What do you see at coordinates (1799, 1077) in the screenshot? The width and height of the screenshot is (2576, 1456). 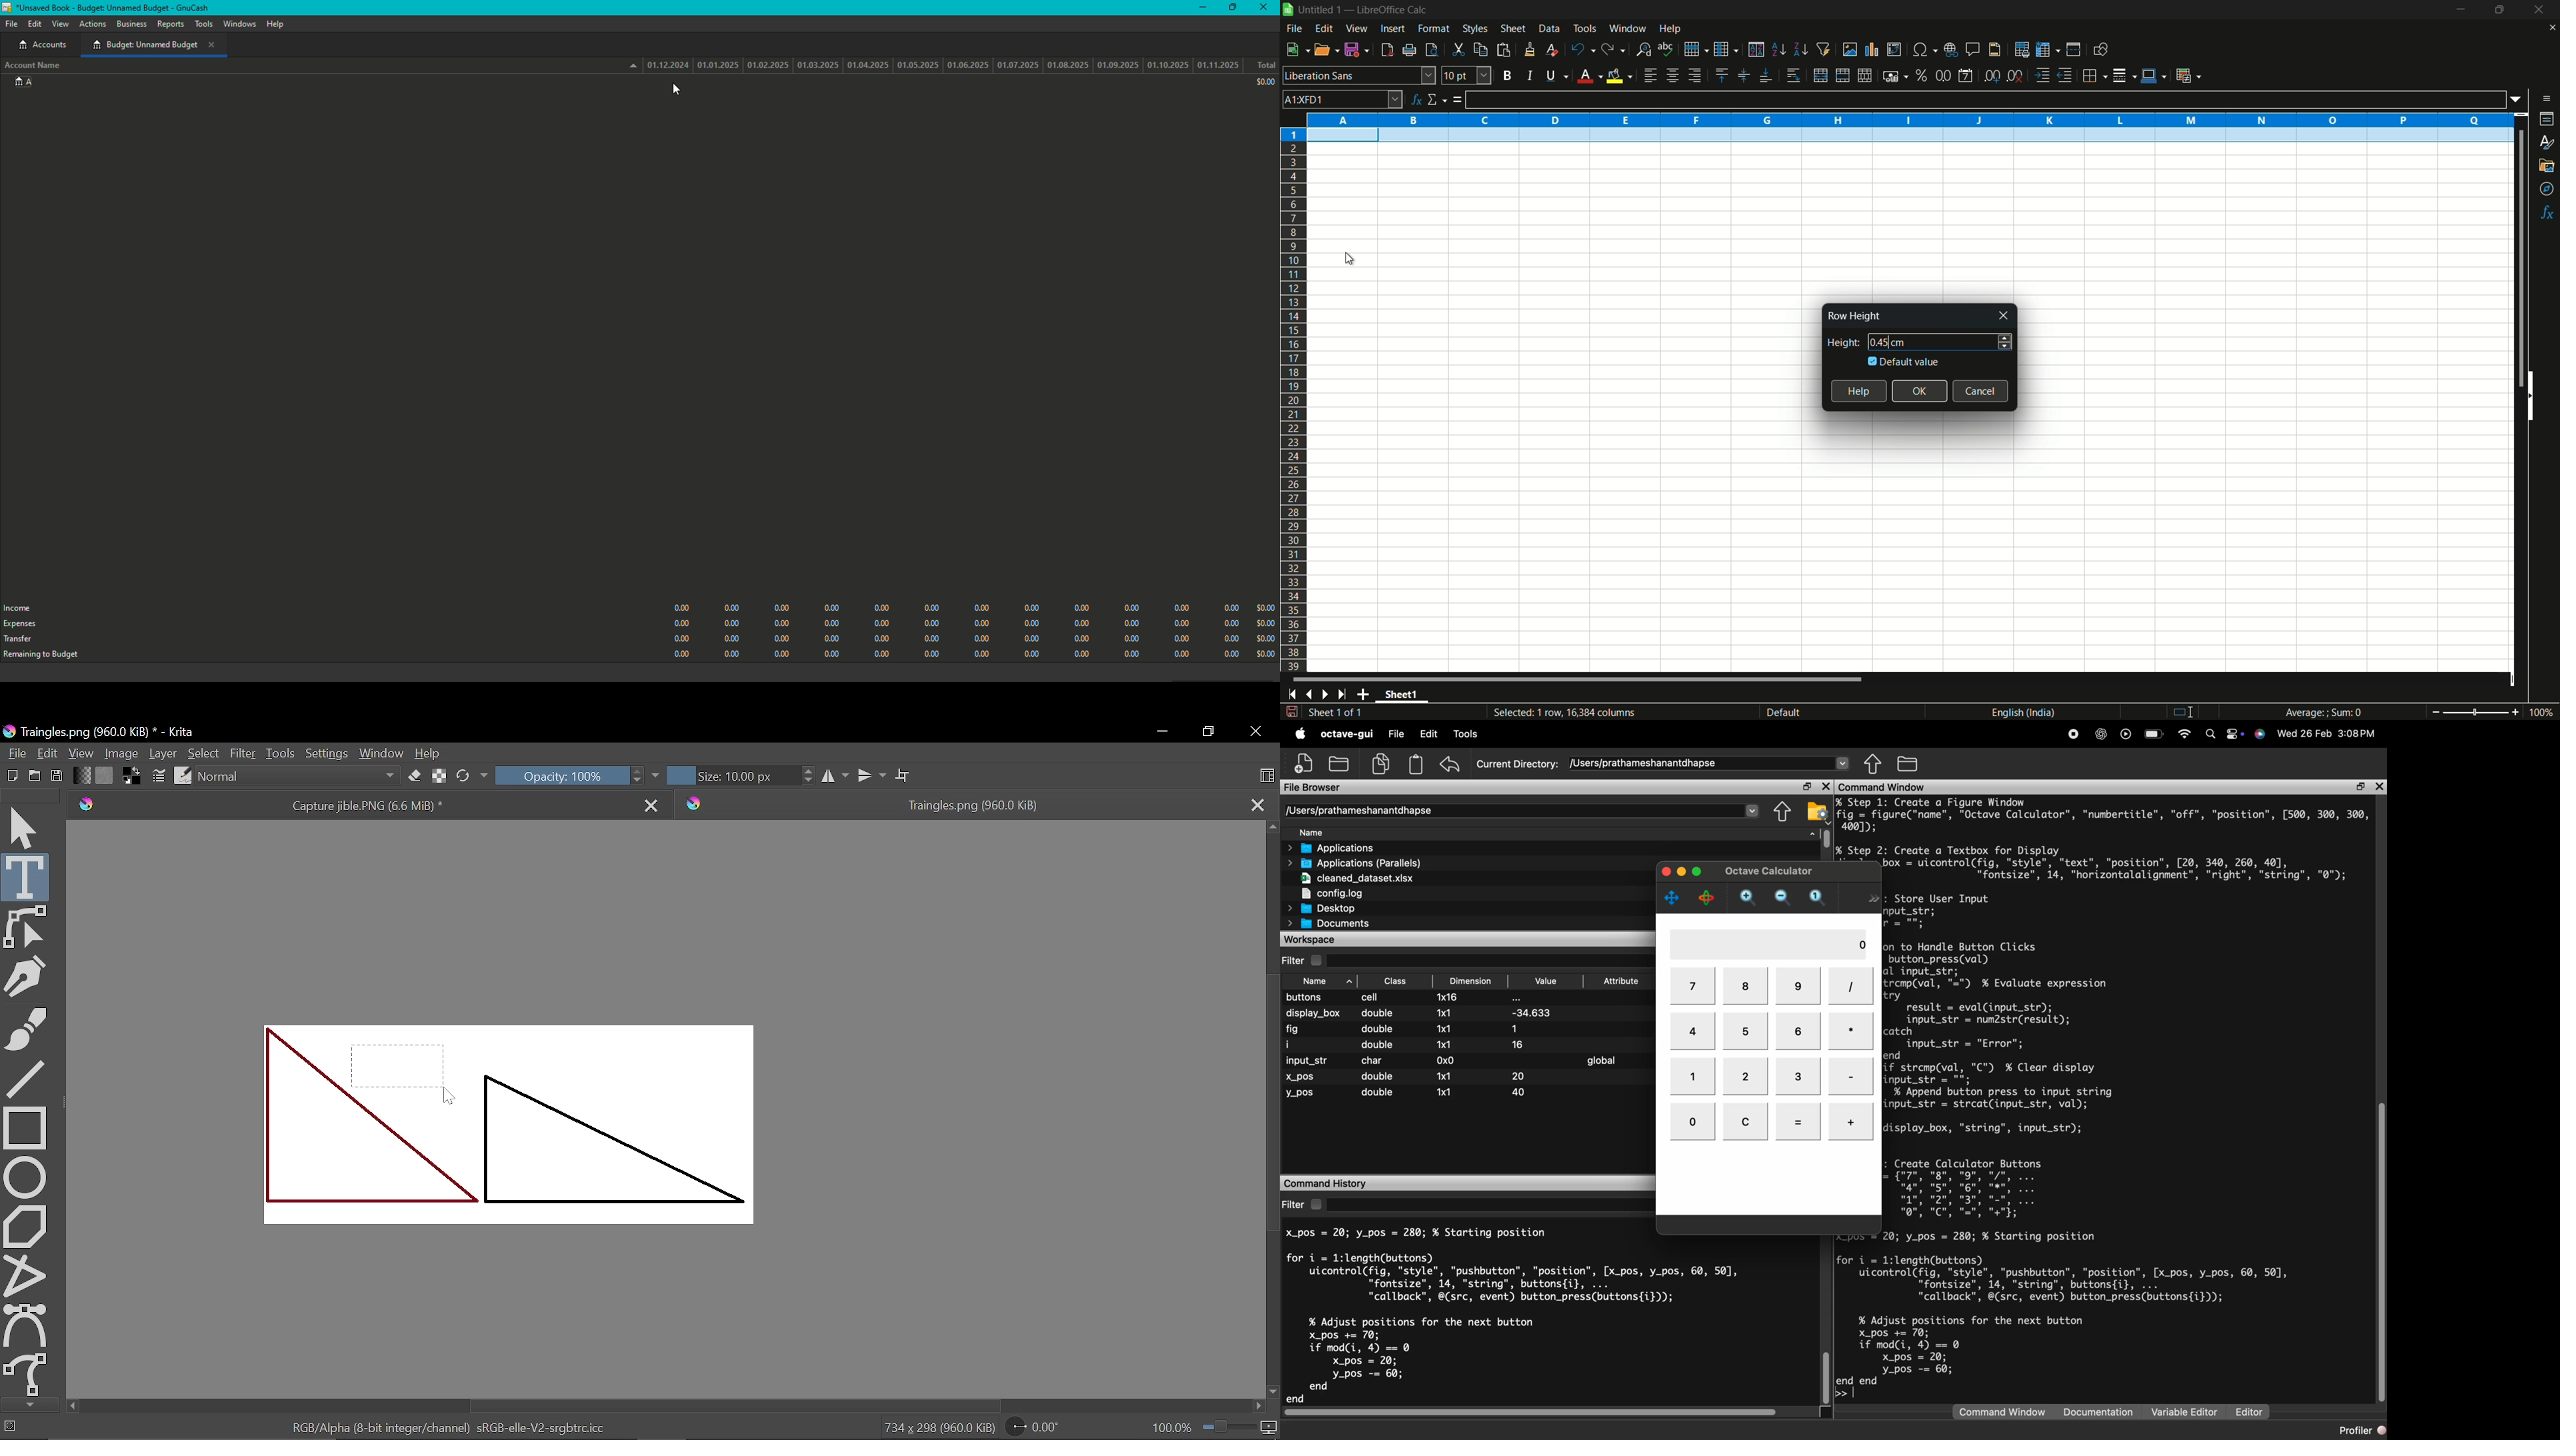 I see `3` at bounding box center [1799, 1077].